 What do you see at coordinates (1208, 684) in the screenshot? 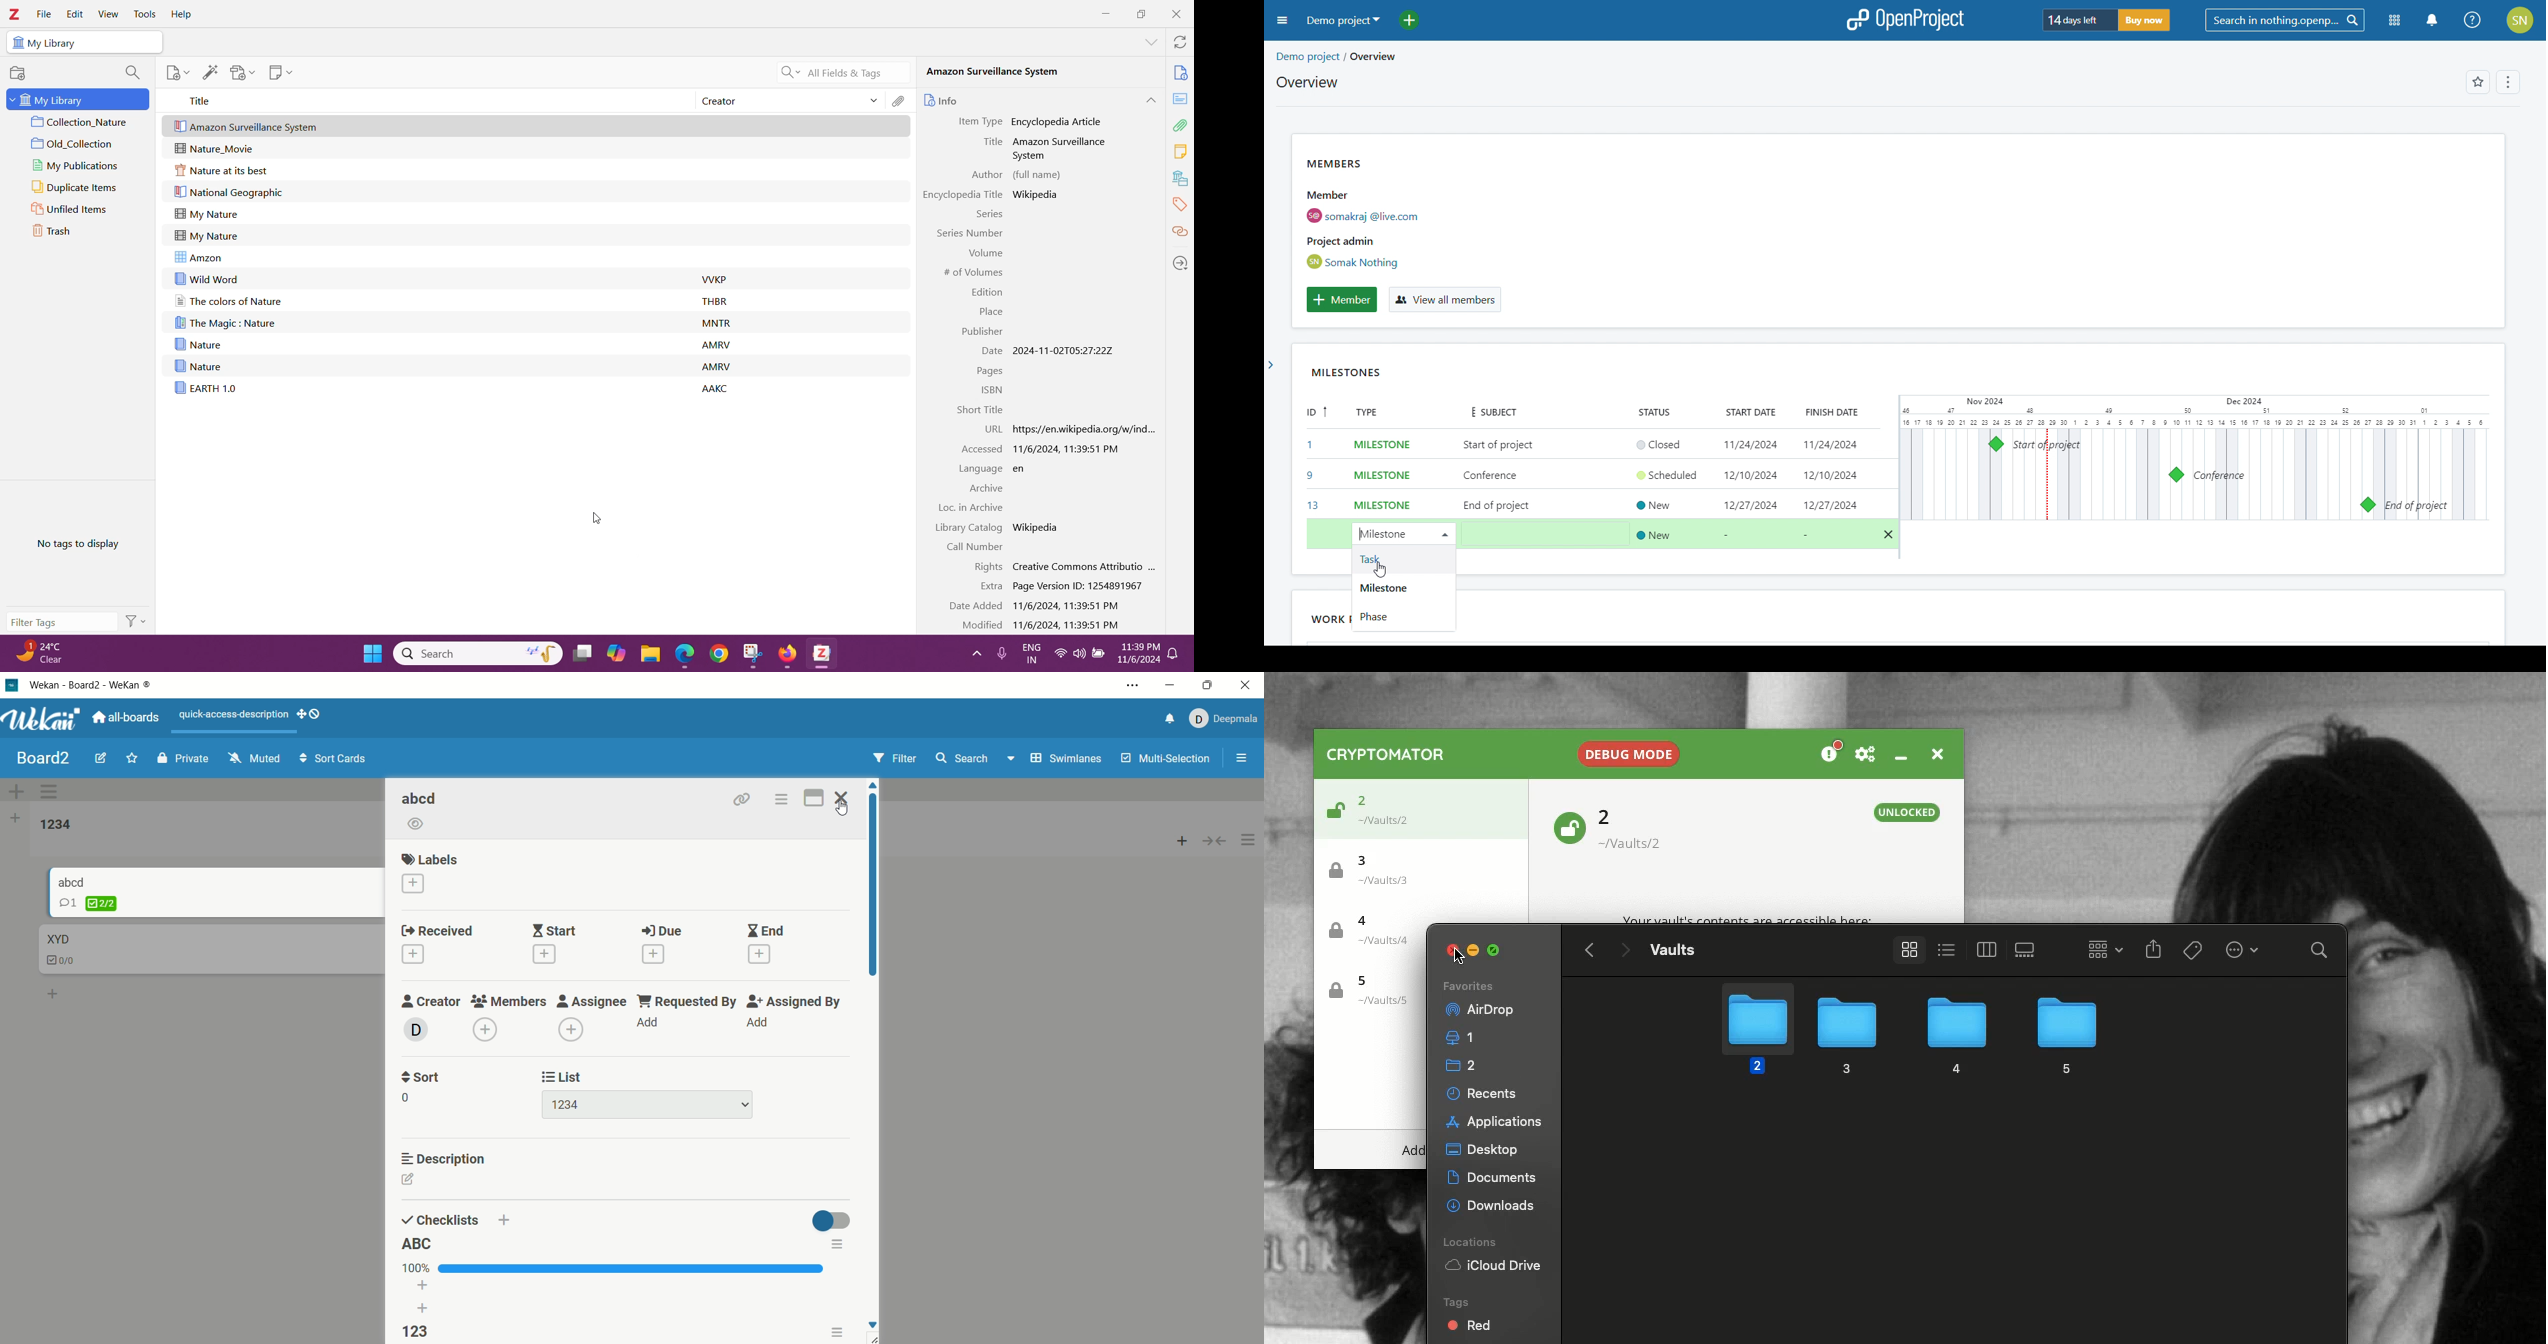
I see `maximize` at bounding box center [1208, 684].